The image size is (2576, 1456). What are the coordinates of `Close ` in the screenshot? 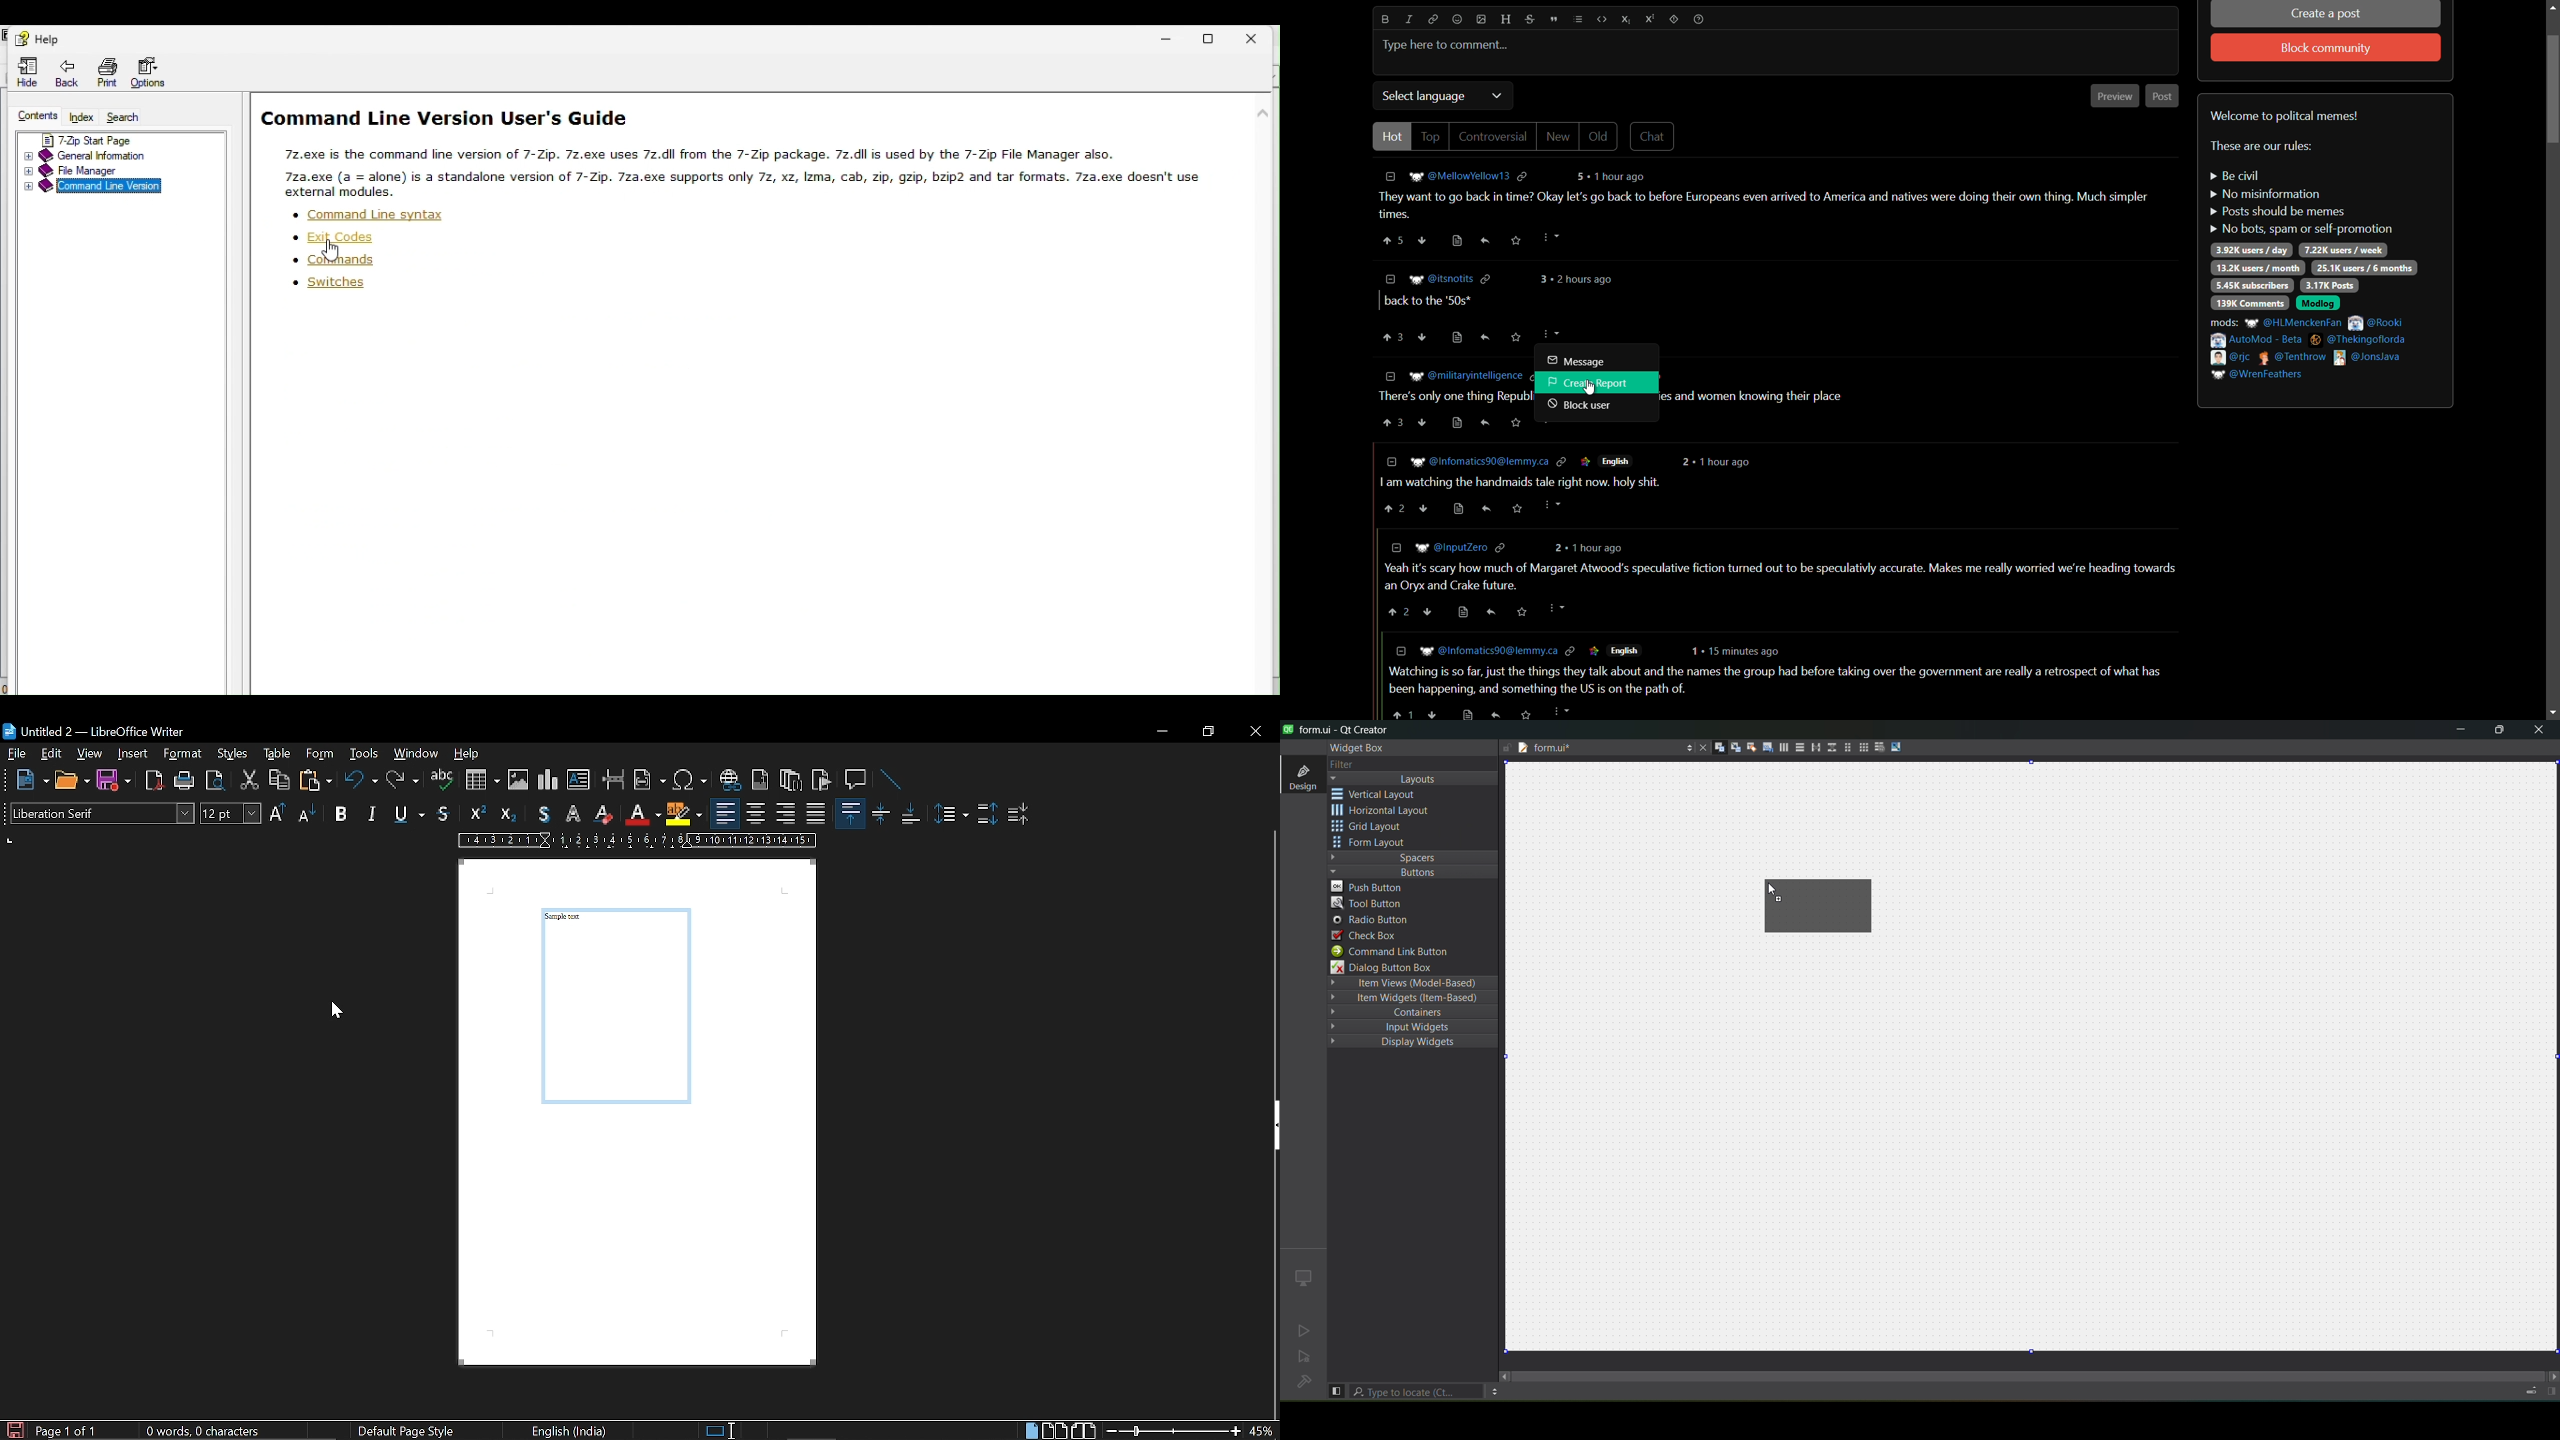 It's located at (1259, 34).